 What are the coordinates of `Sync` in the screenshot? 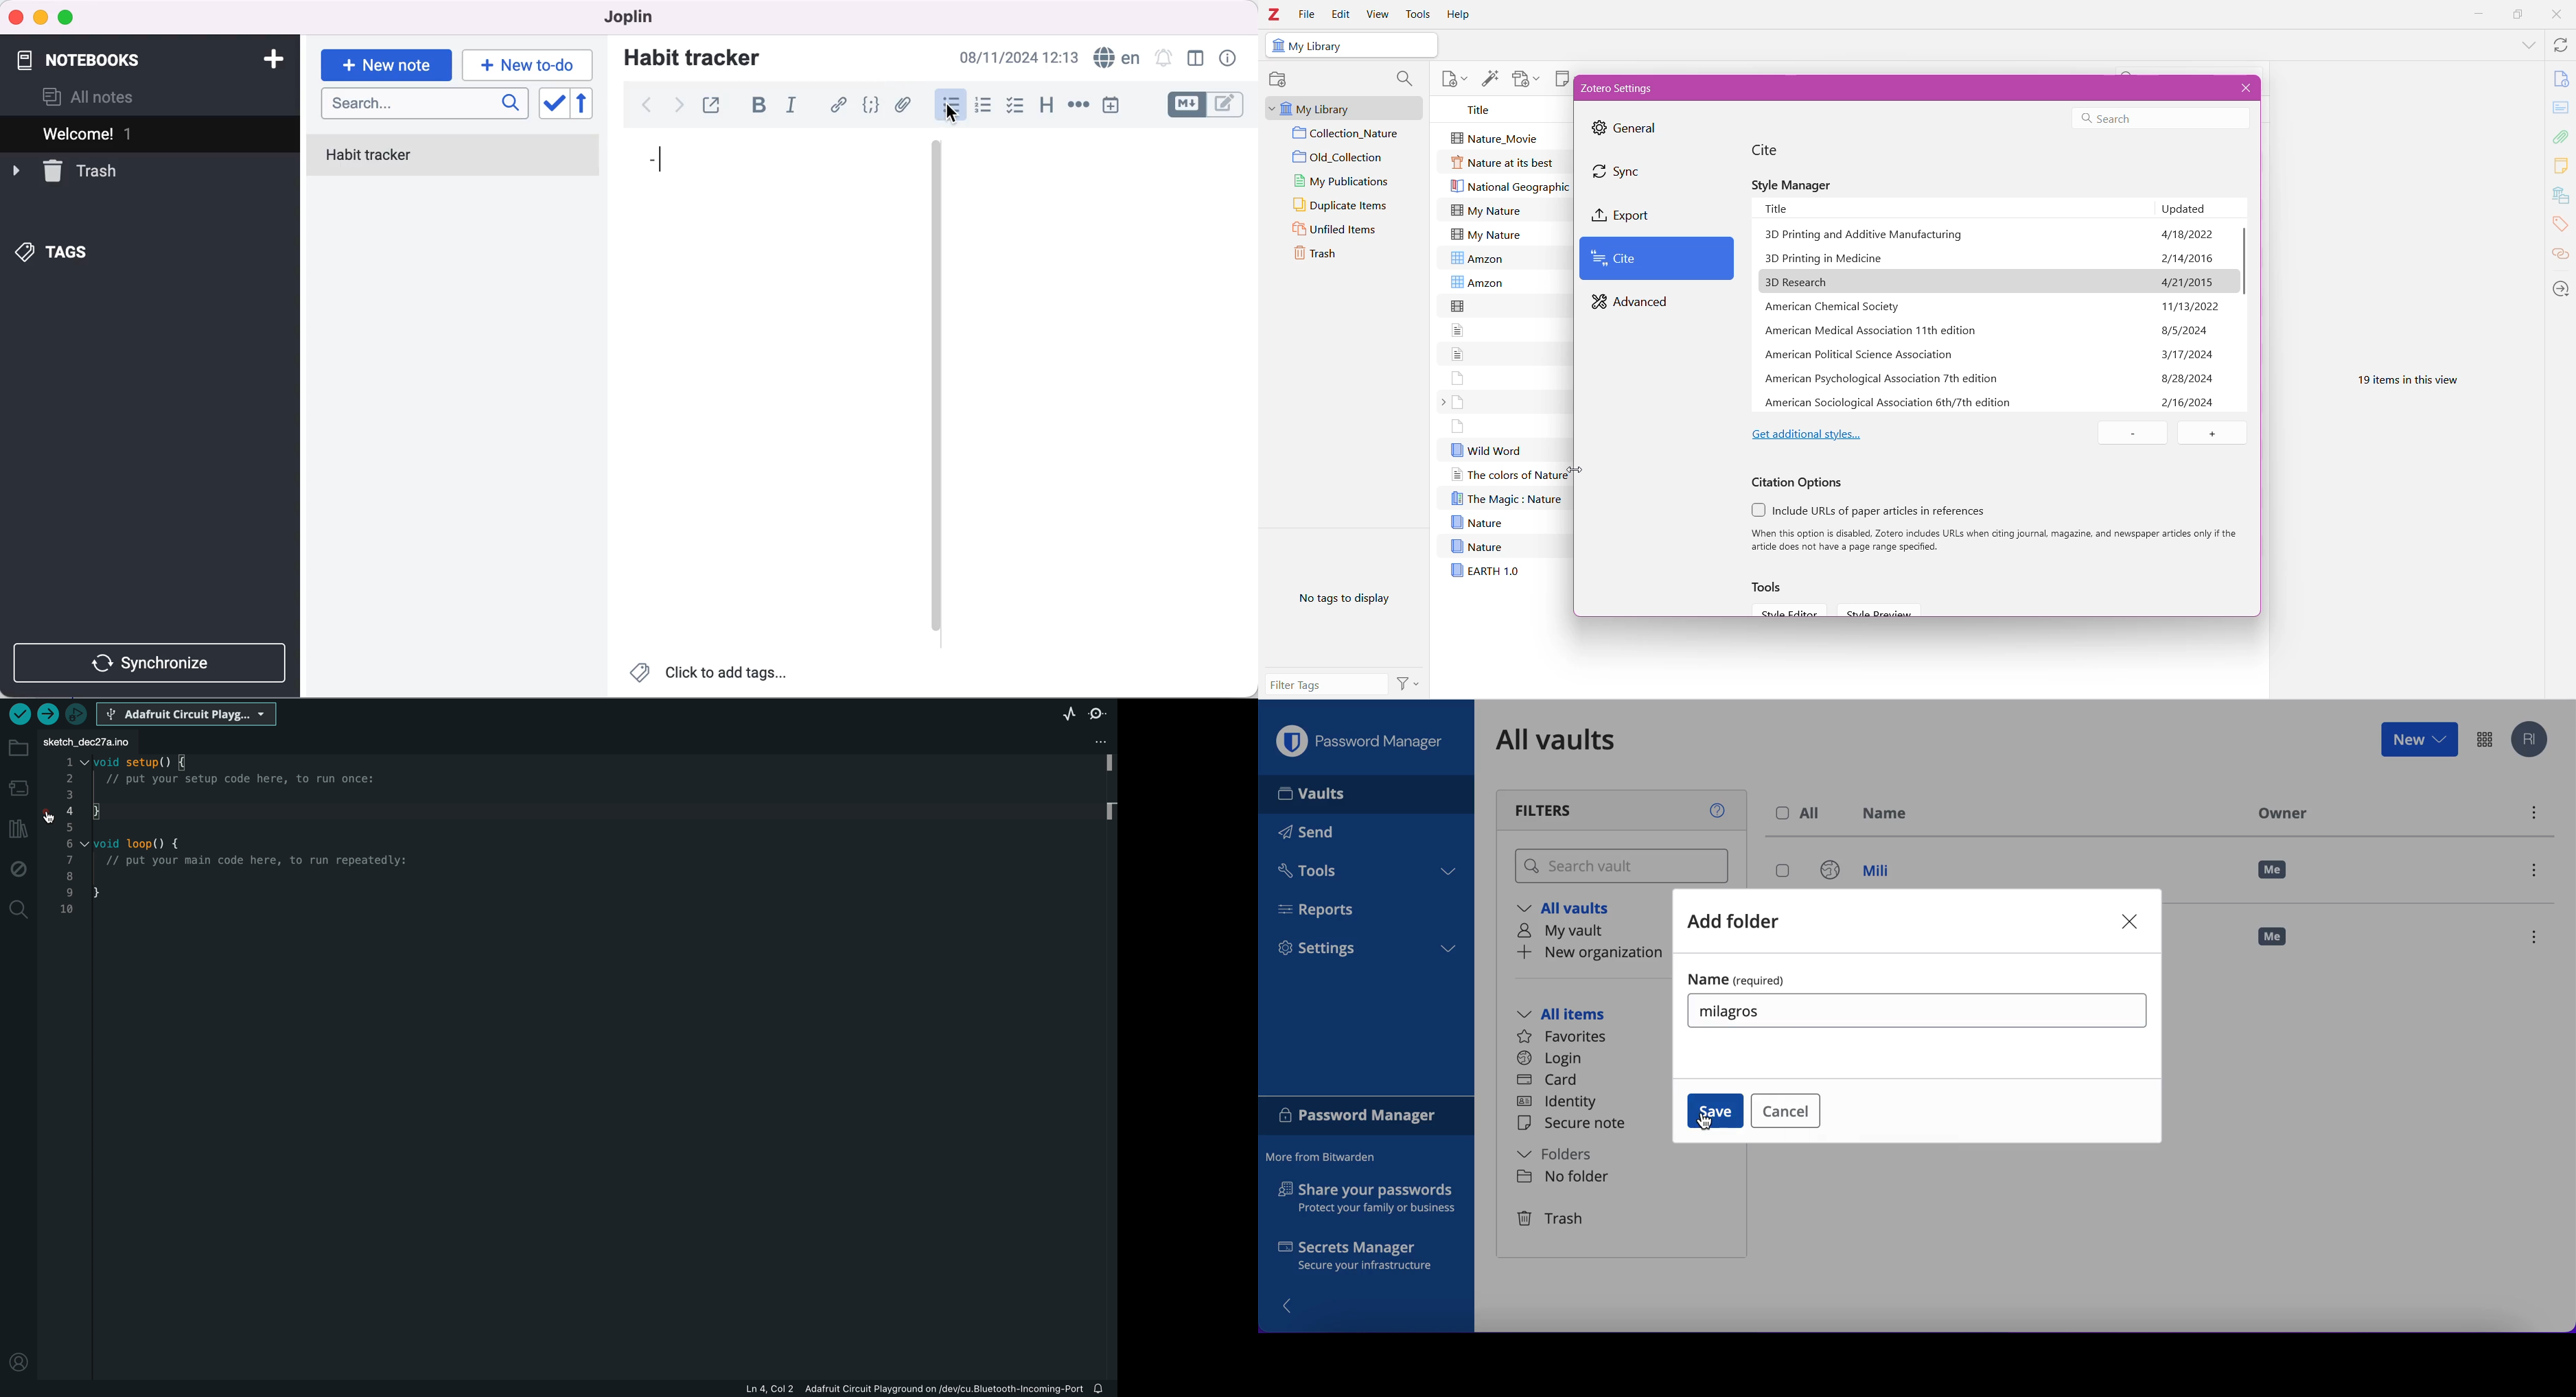 It's located at (1630, 172).